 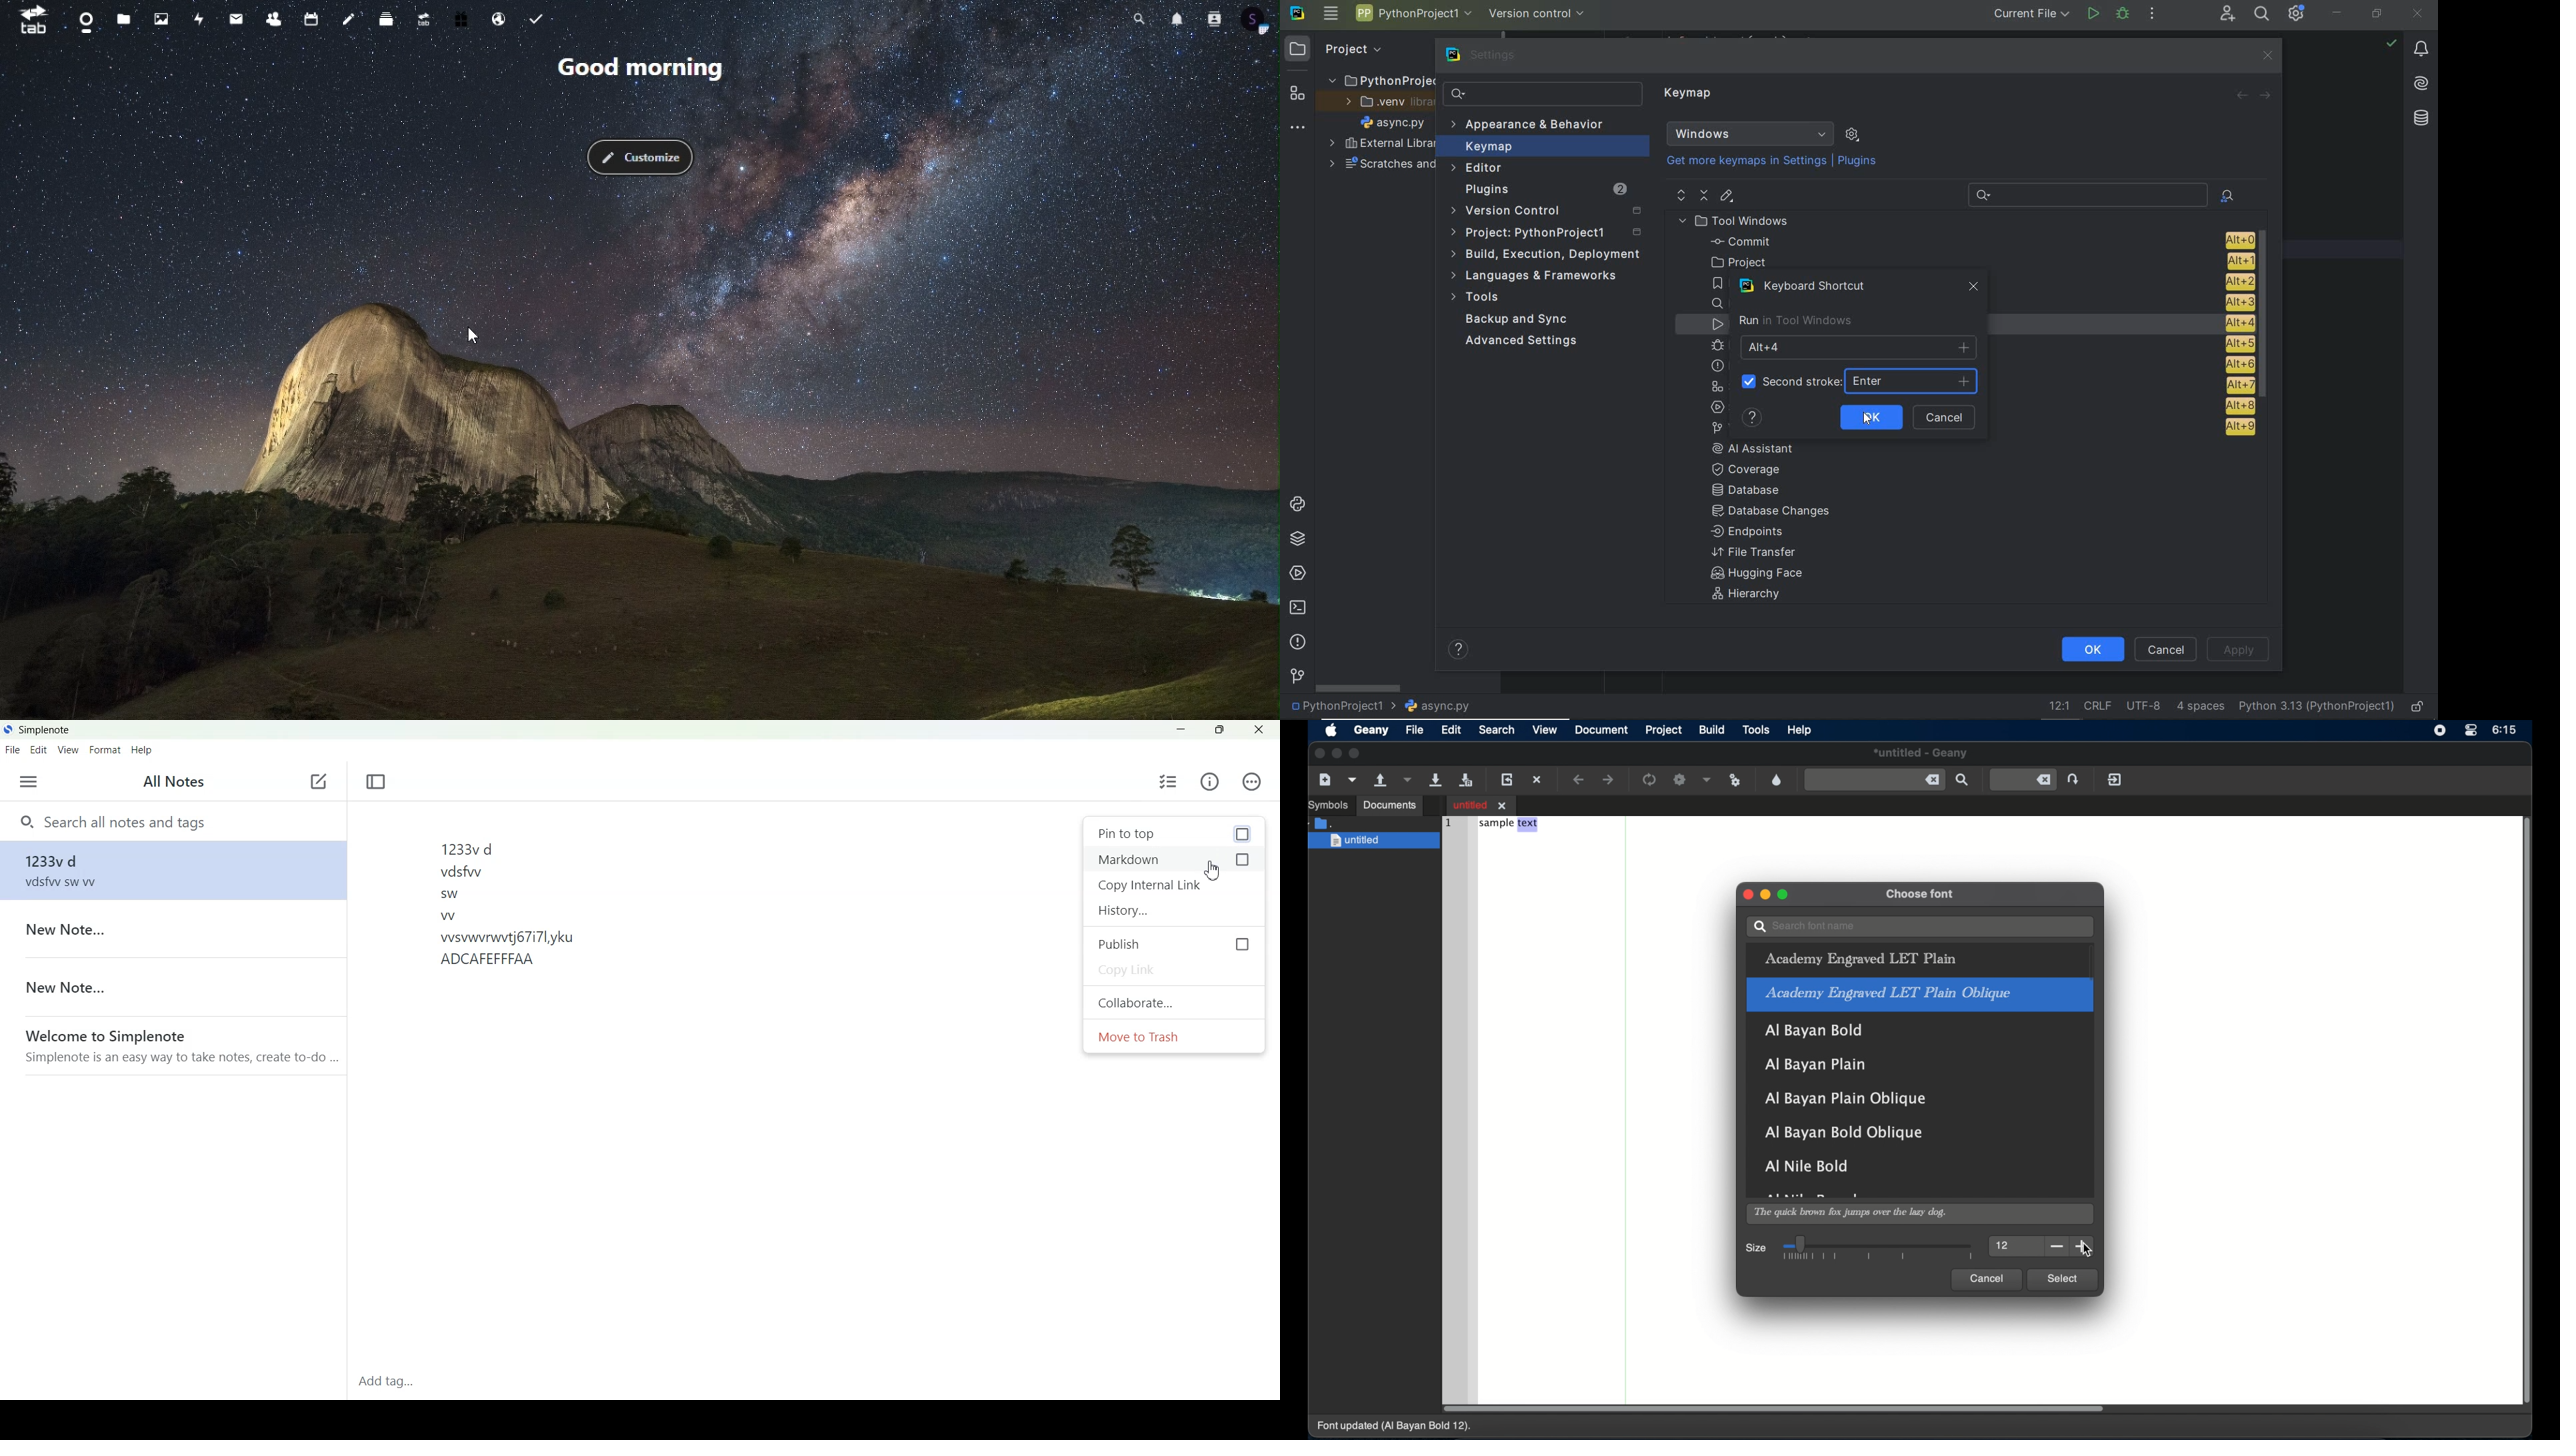 What do you see at coordinates (1579, 780) in the screenshot?
I see `navigate backward a location` at bounding box center [1579, 780].